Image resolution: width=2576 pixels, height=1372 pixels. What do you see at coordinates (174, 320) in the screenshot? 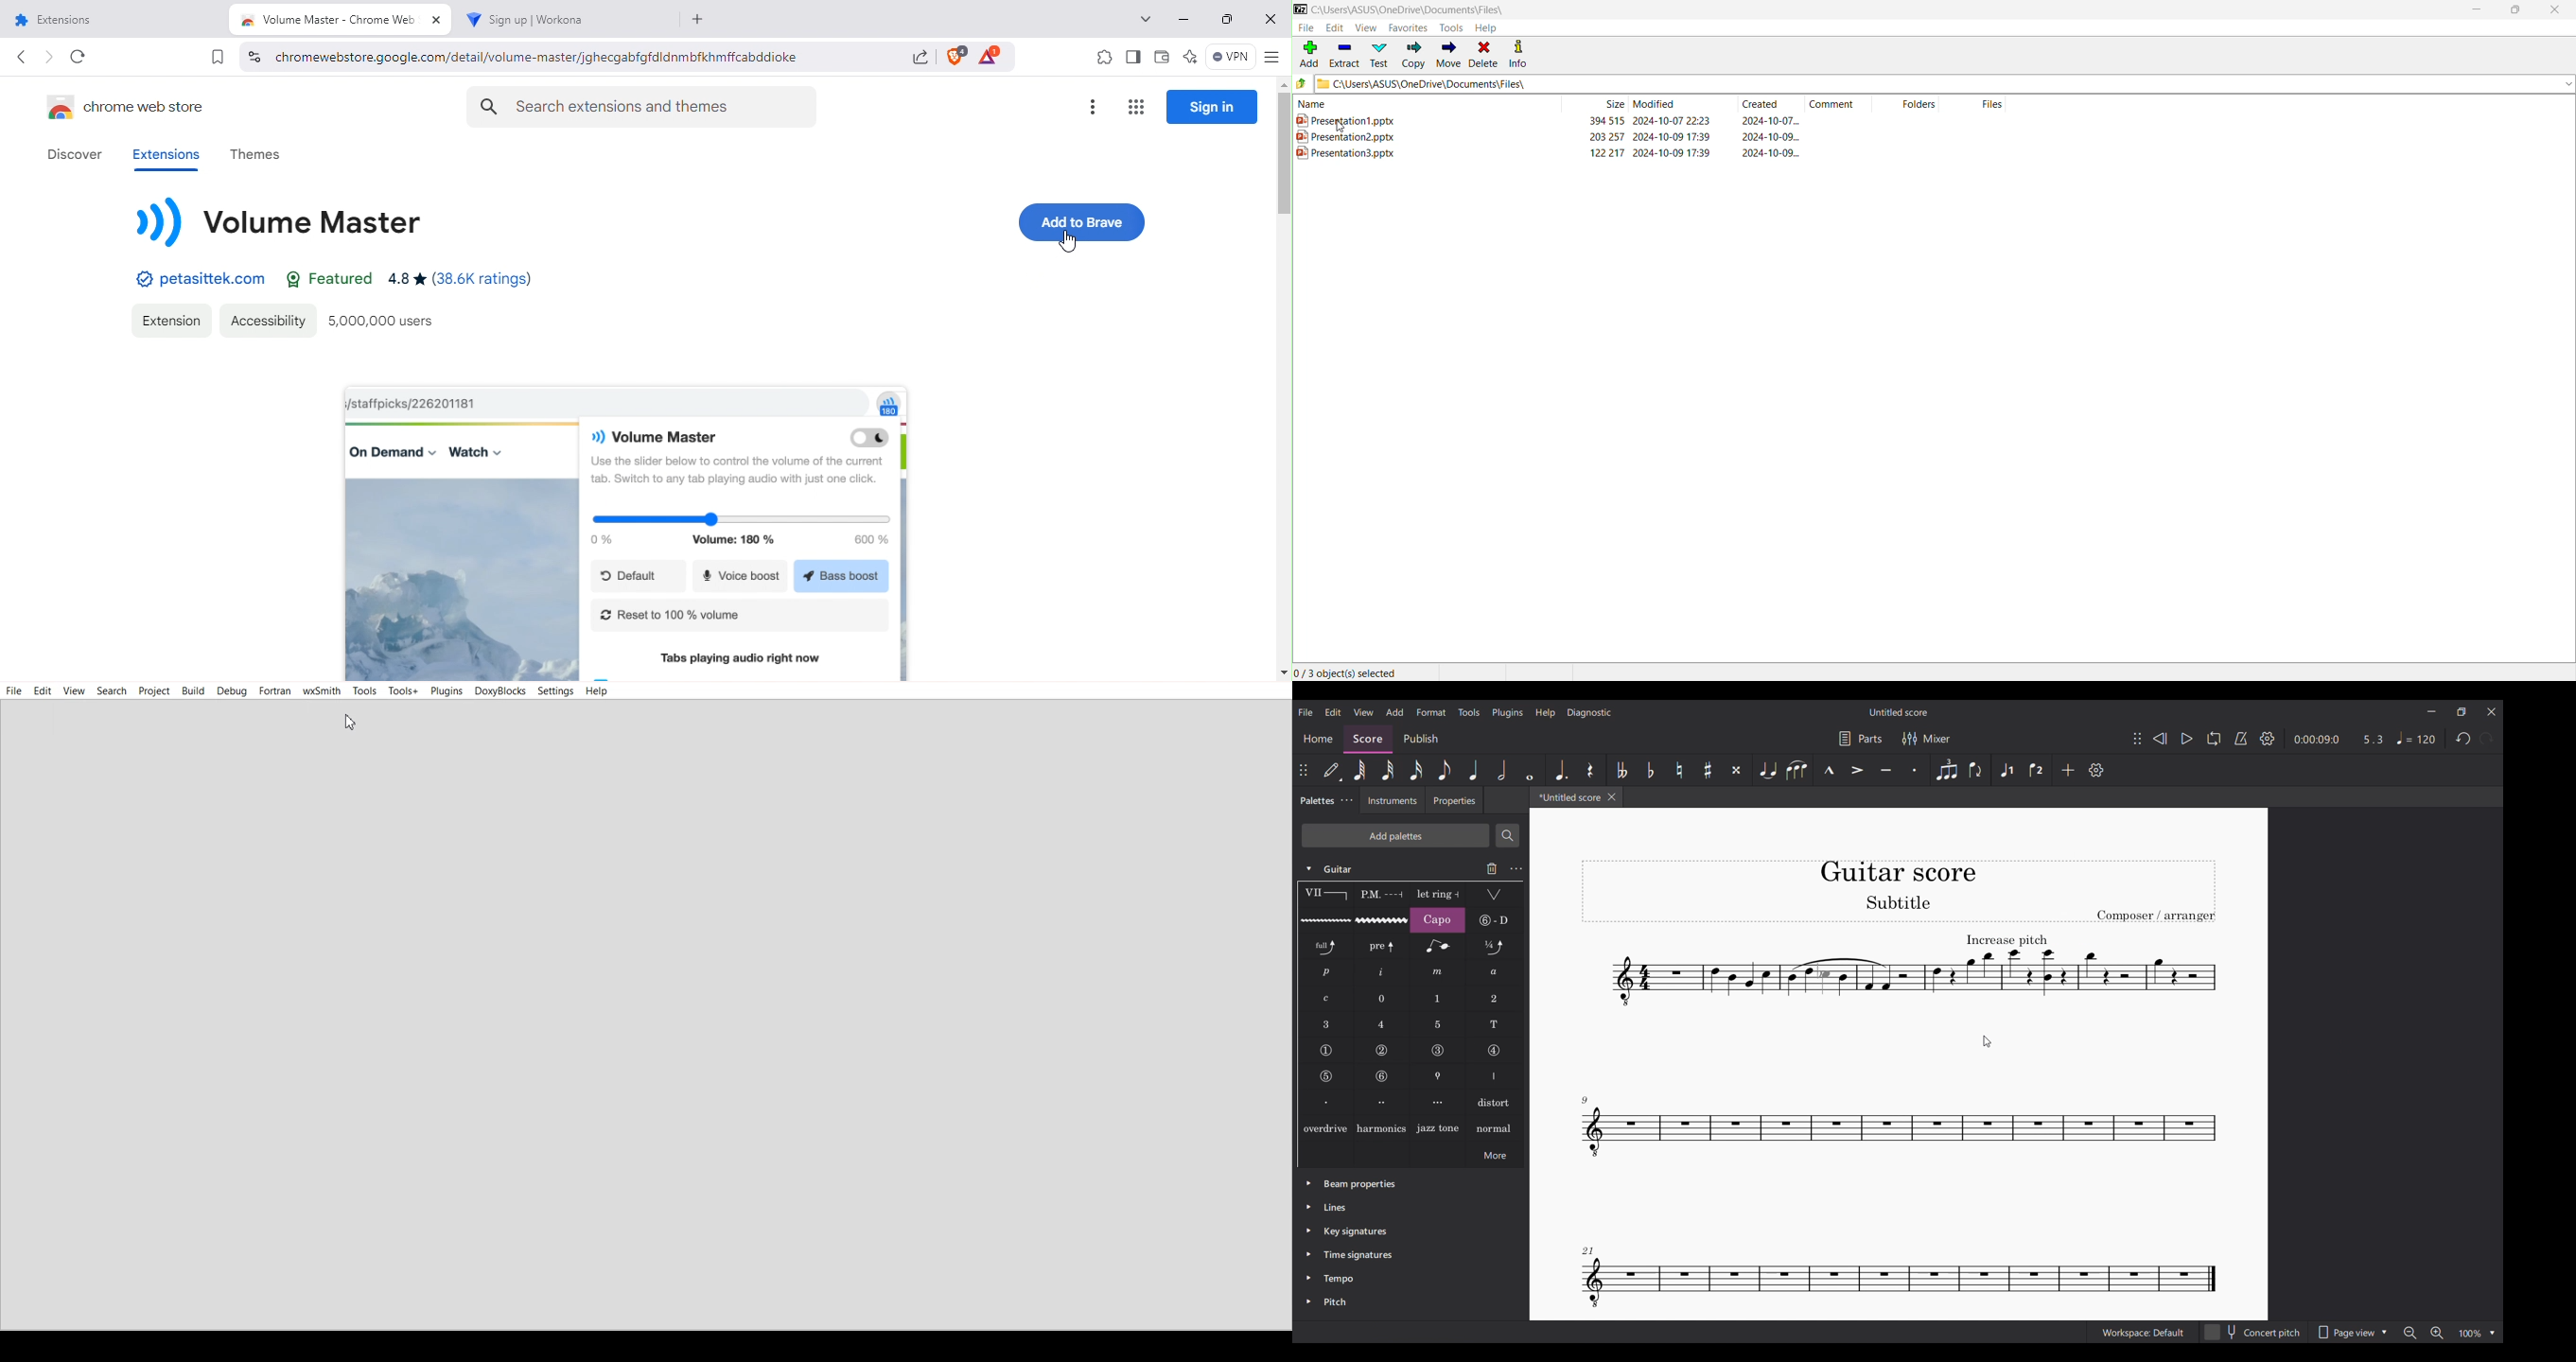
I see `Extensions` at bounding box center [174, 320].